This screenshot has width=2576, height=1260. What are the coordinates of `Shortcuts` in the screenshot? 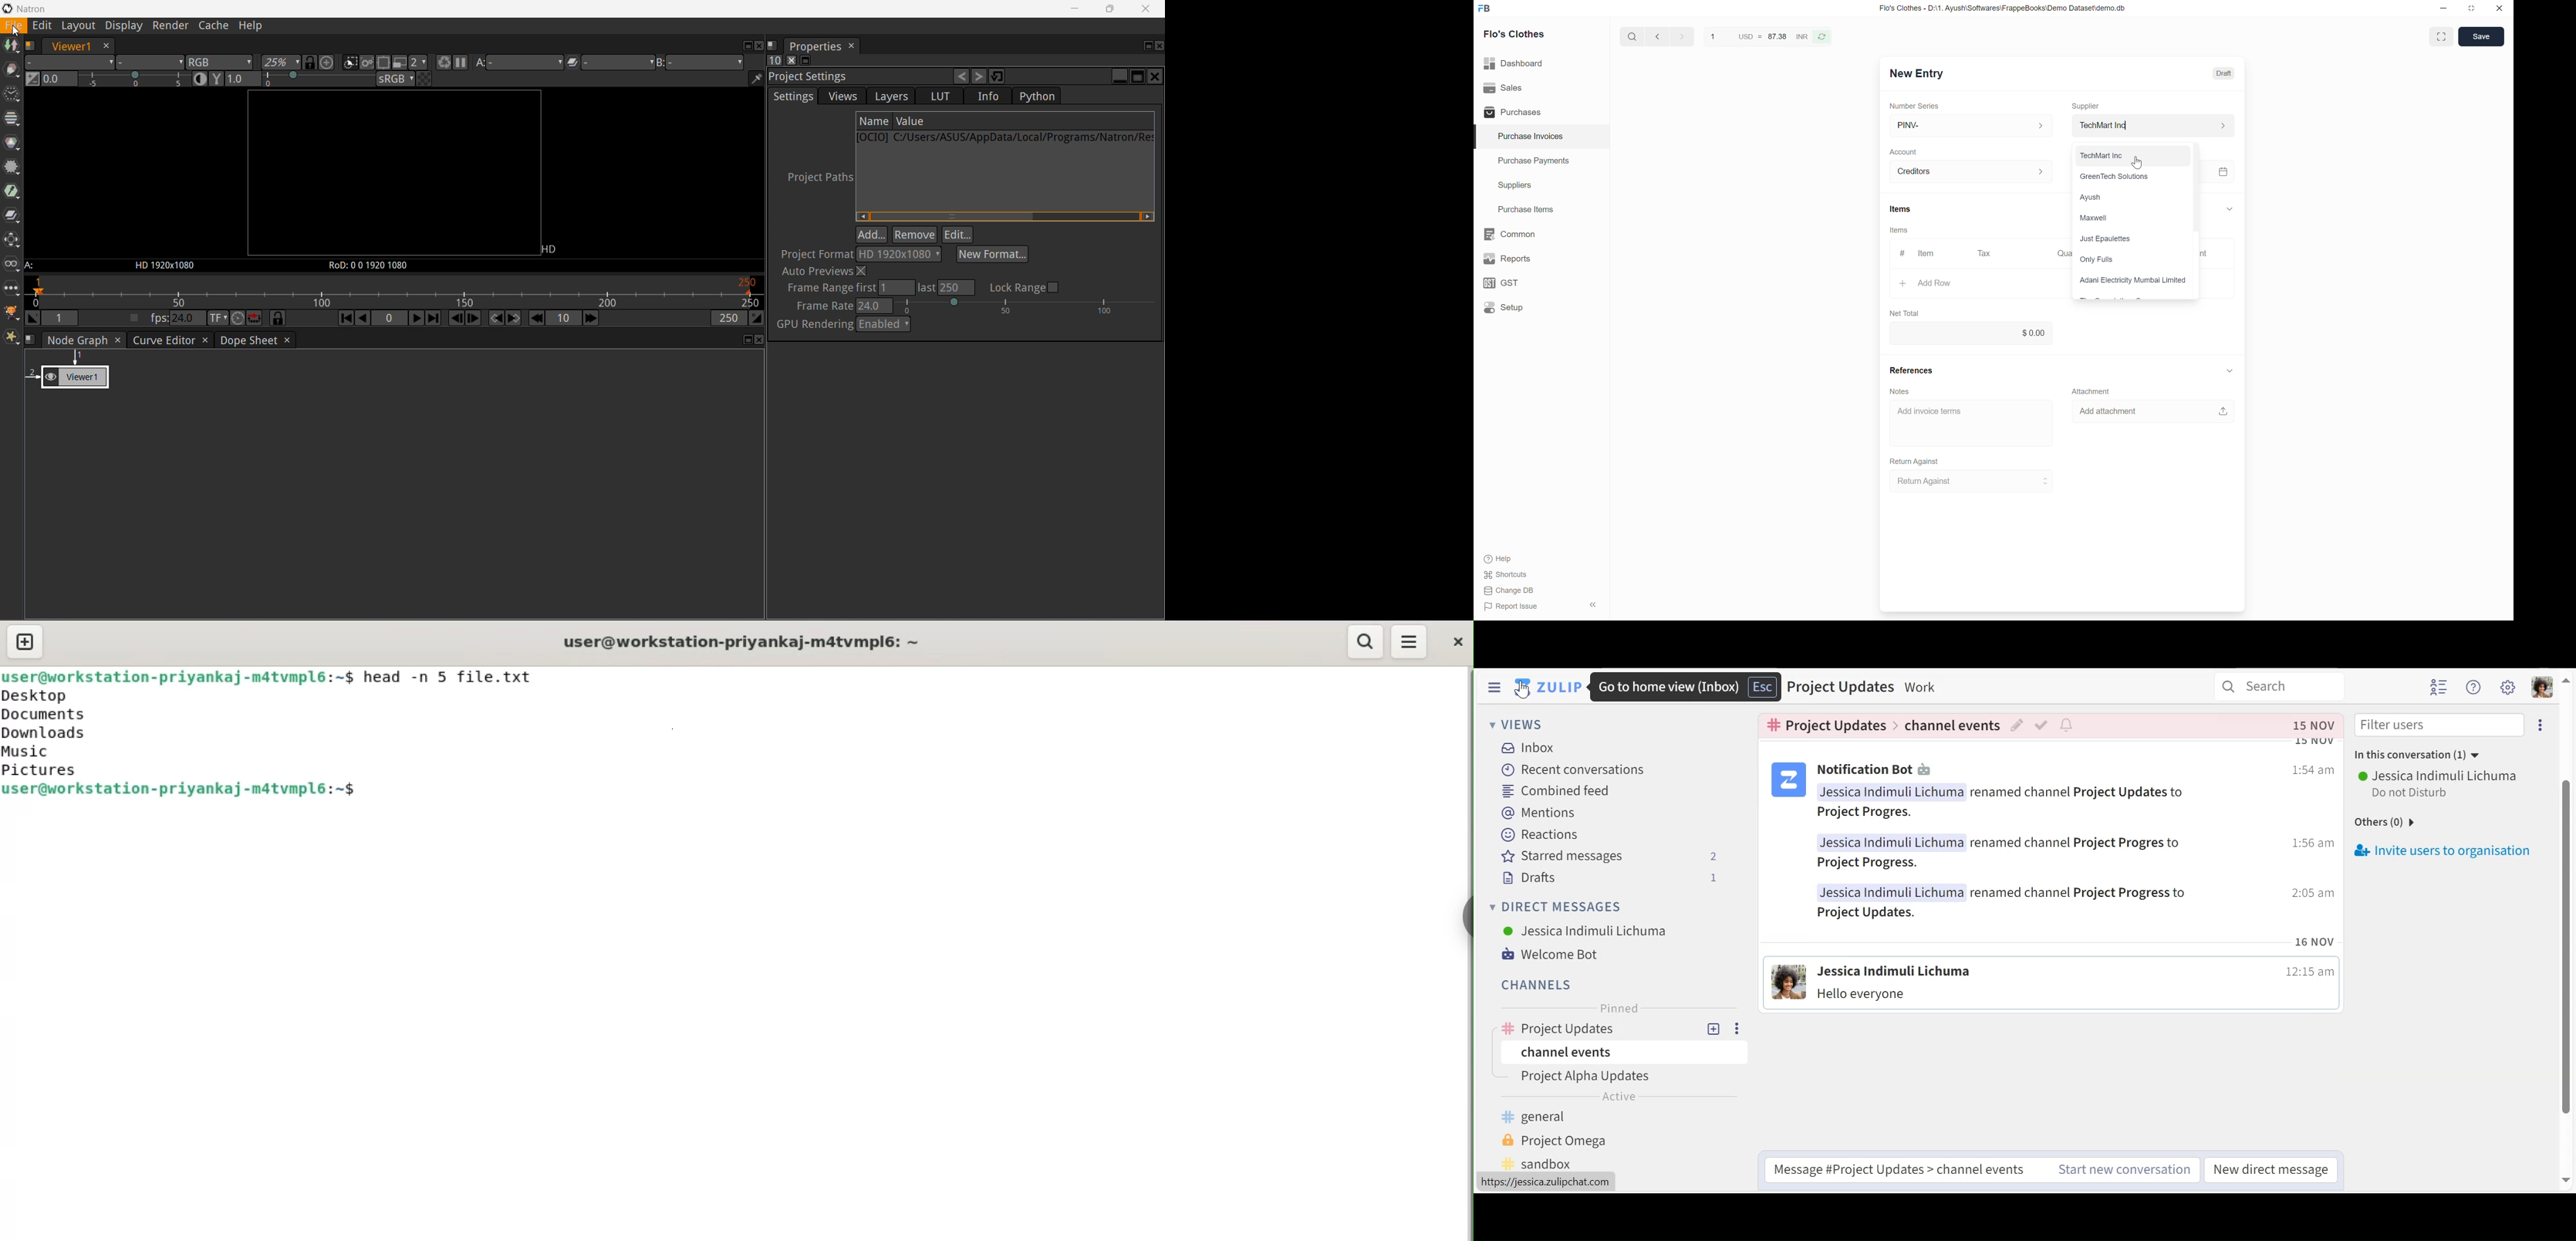 It's located at (1507, 576).